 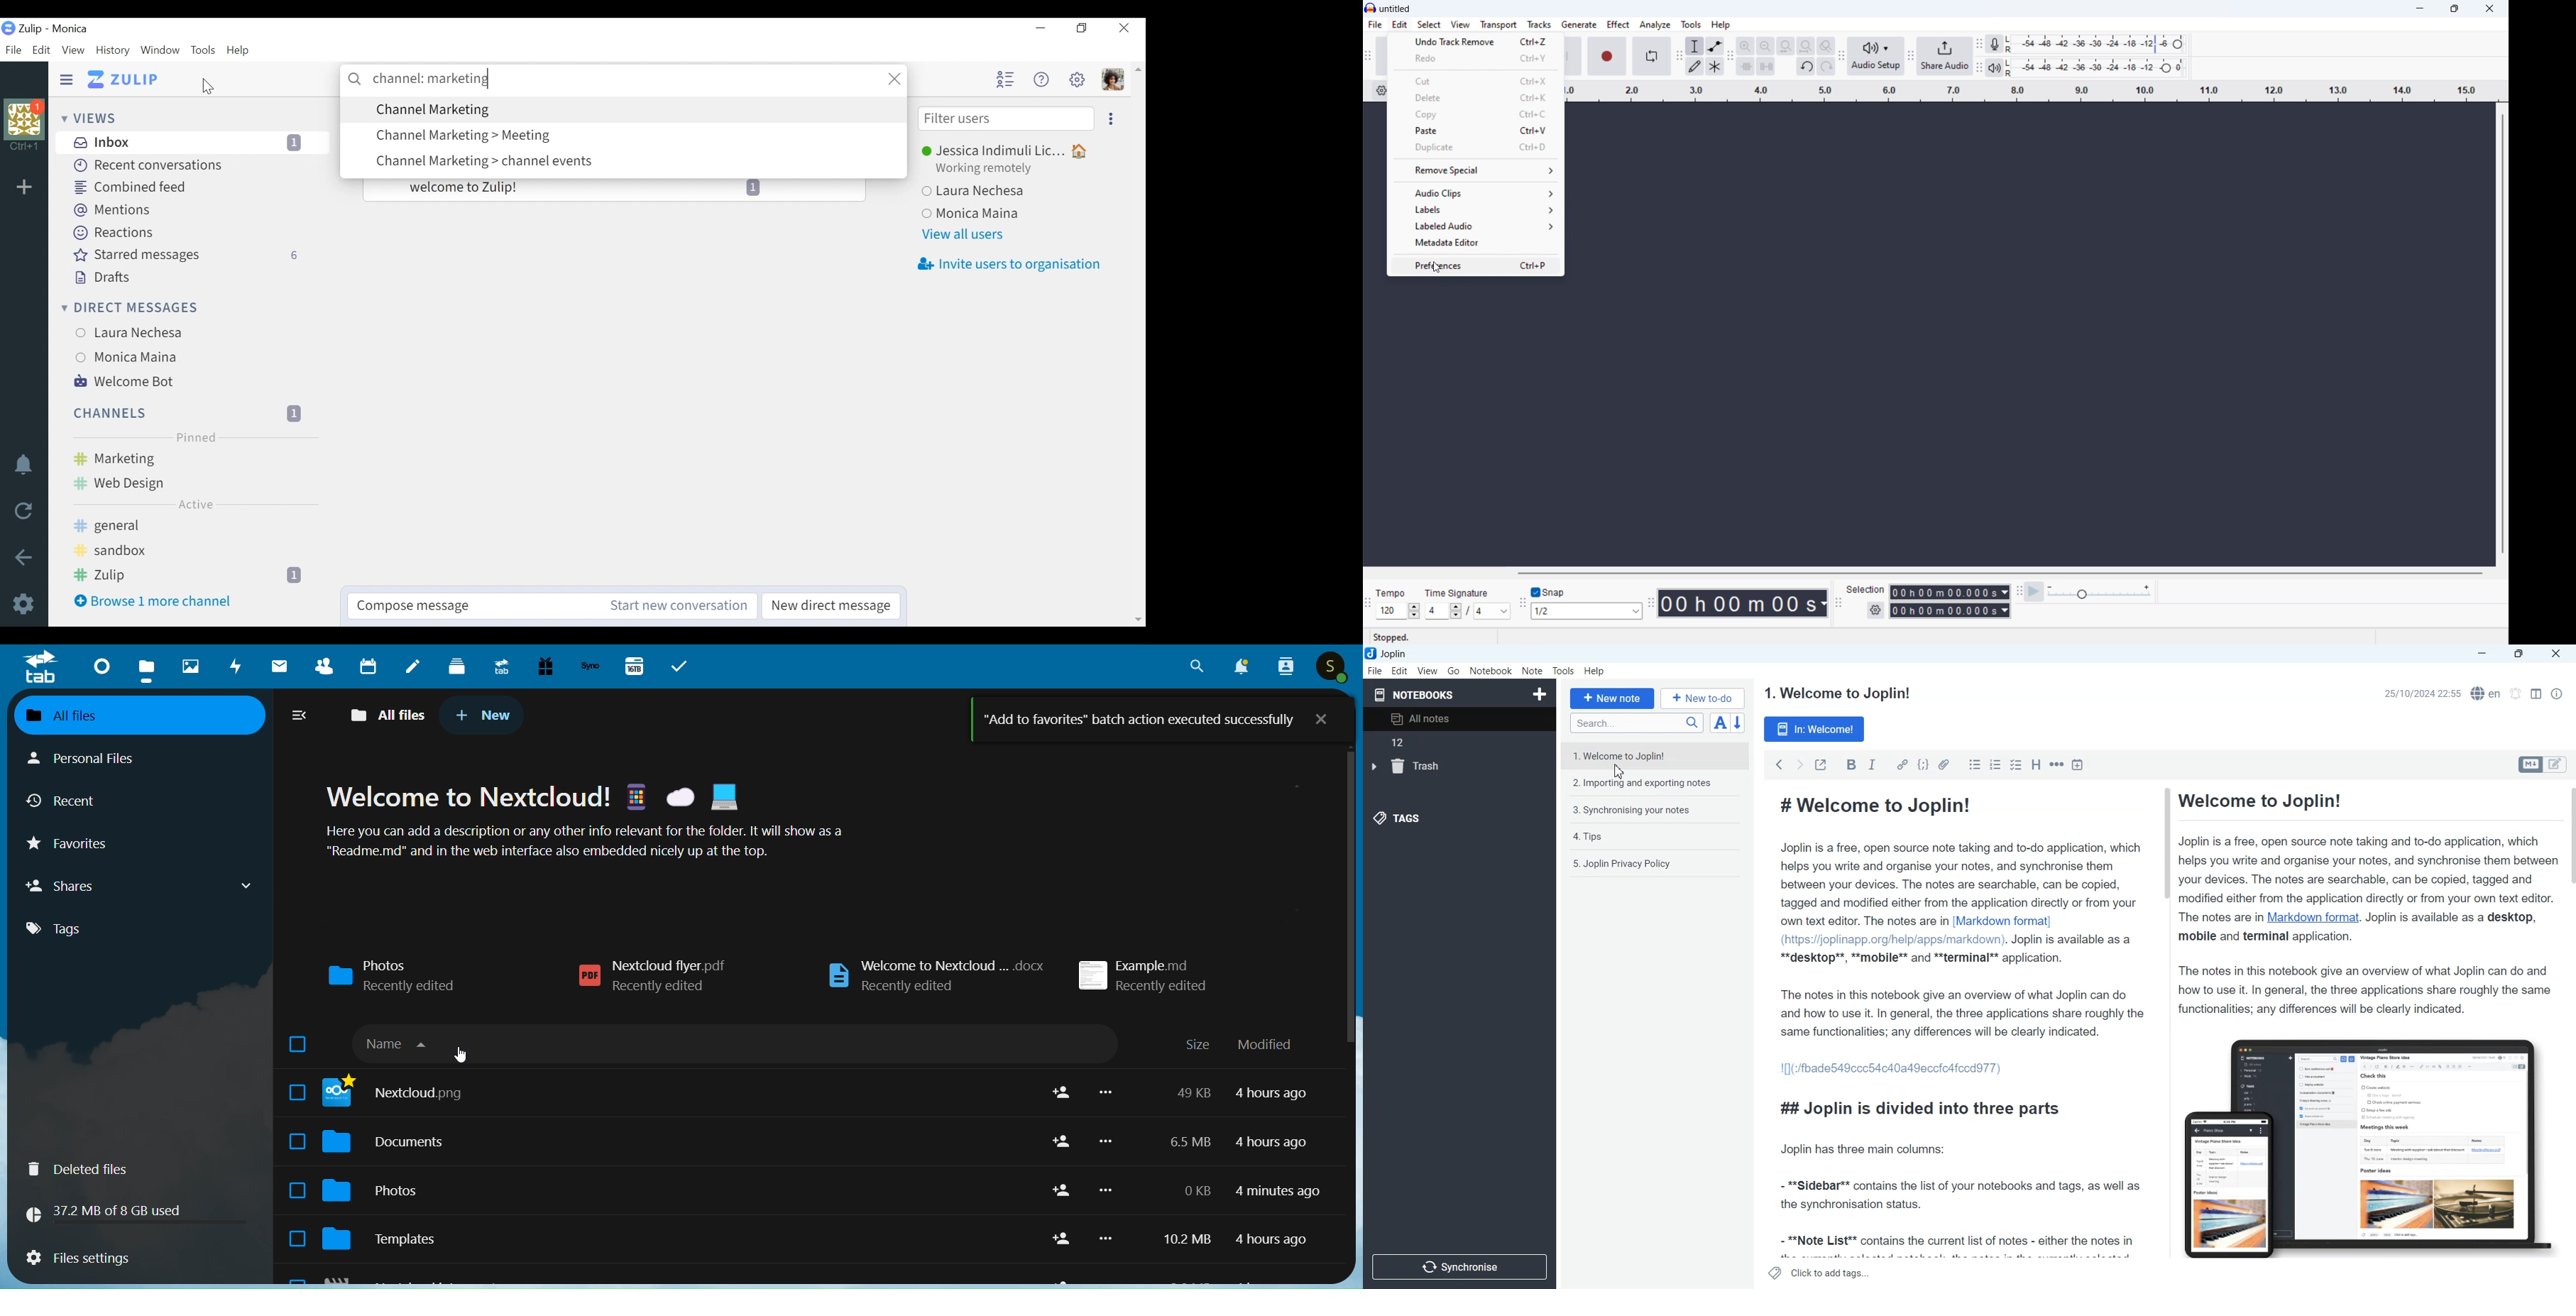 I want to click on 12, so click(x=1403, y=744).